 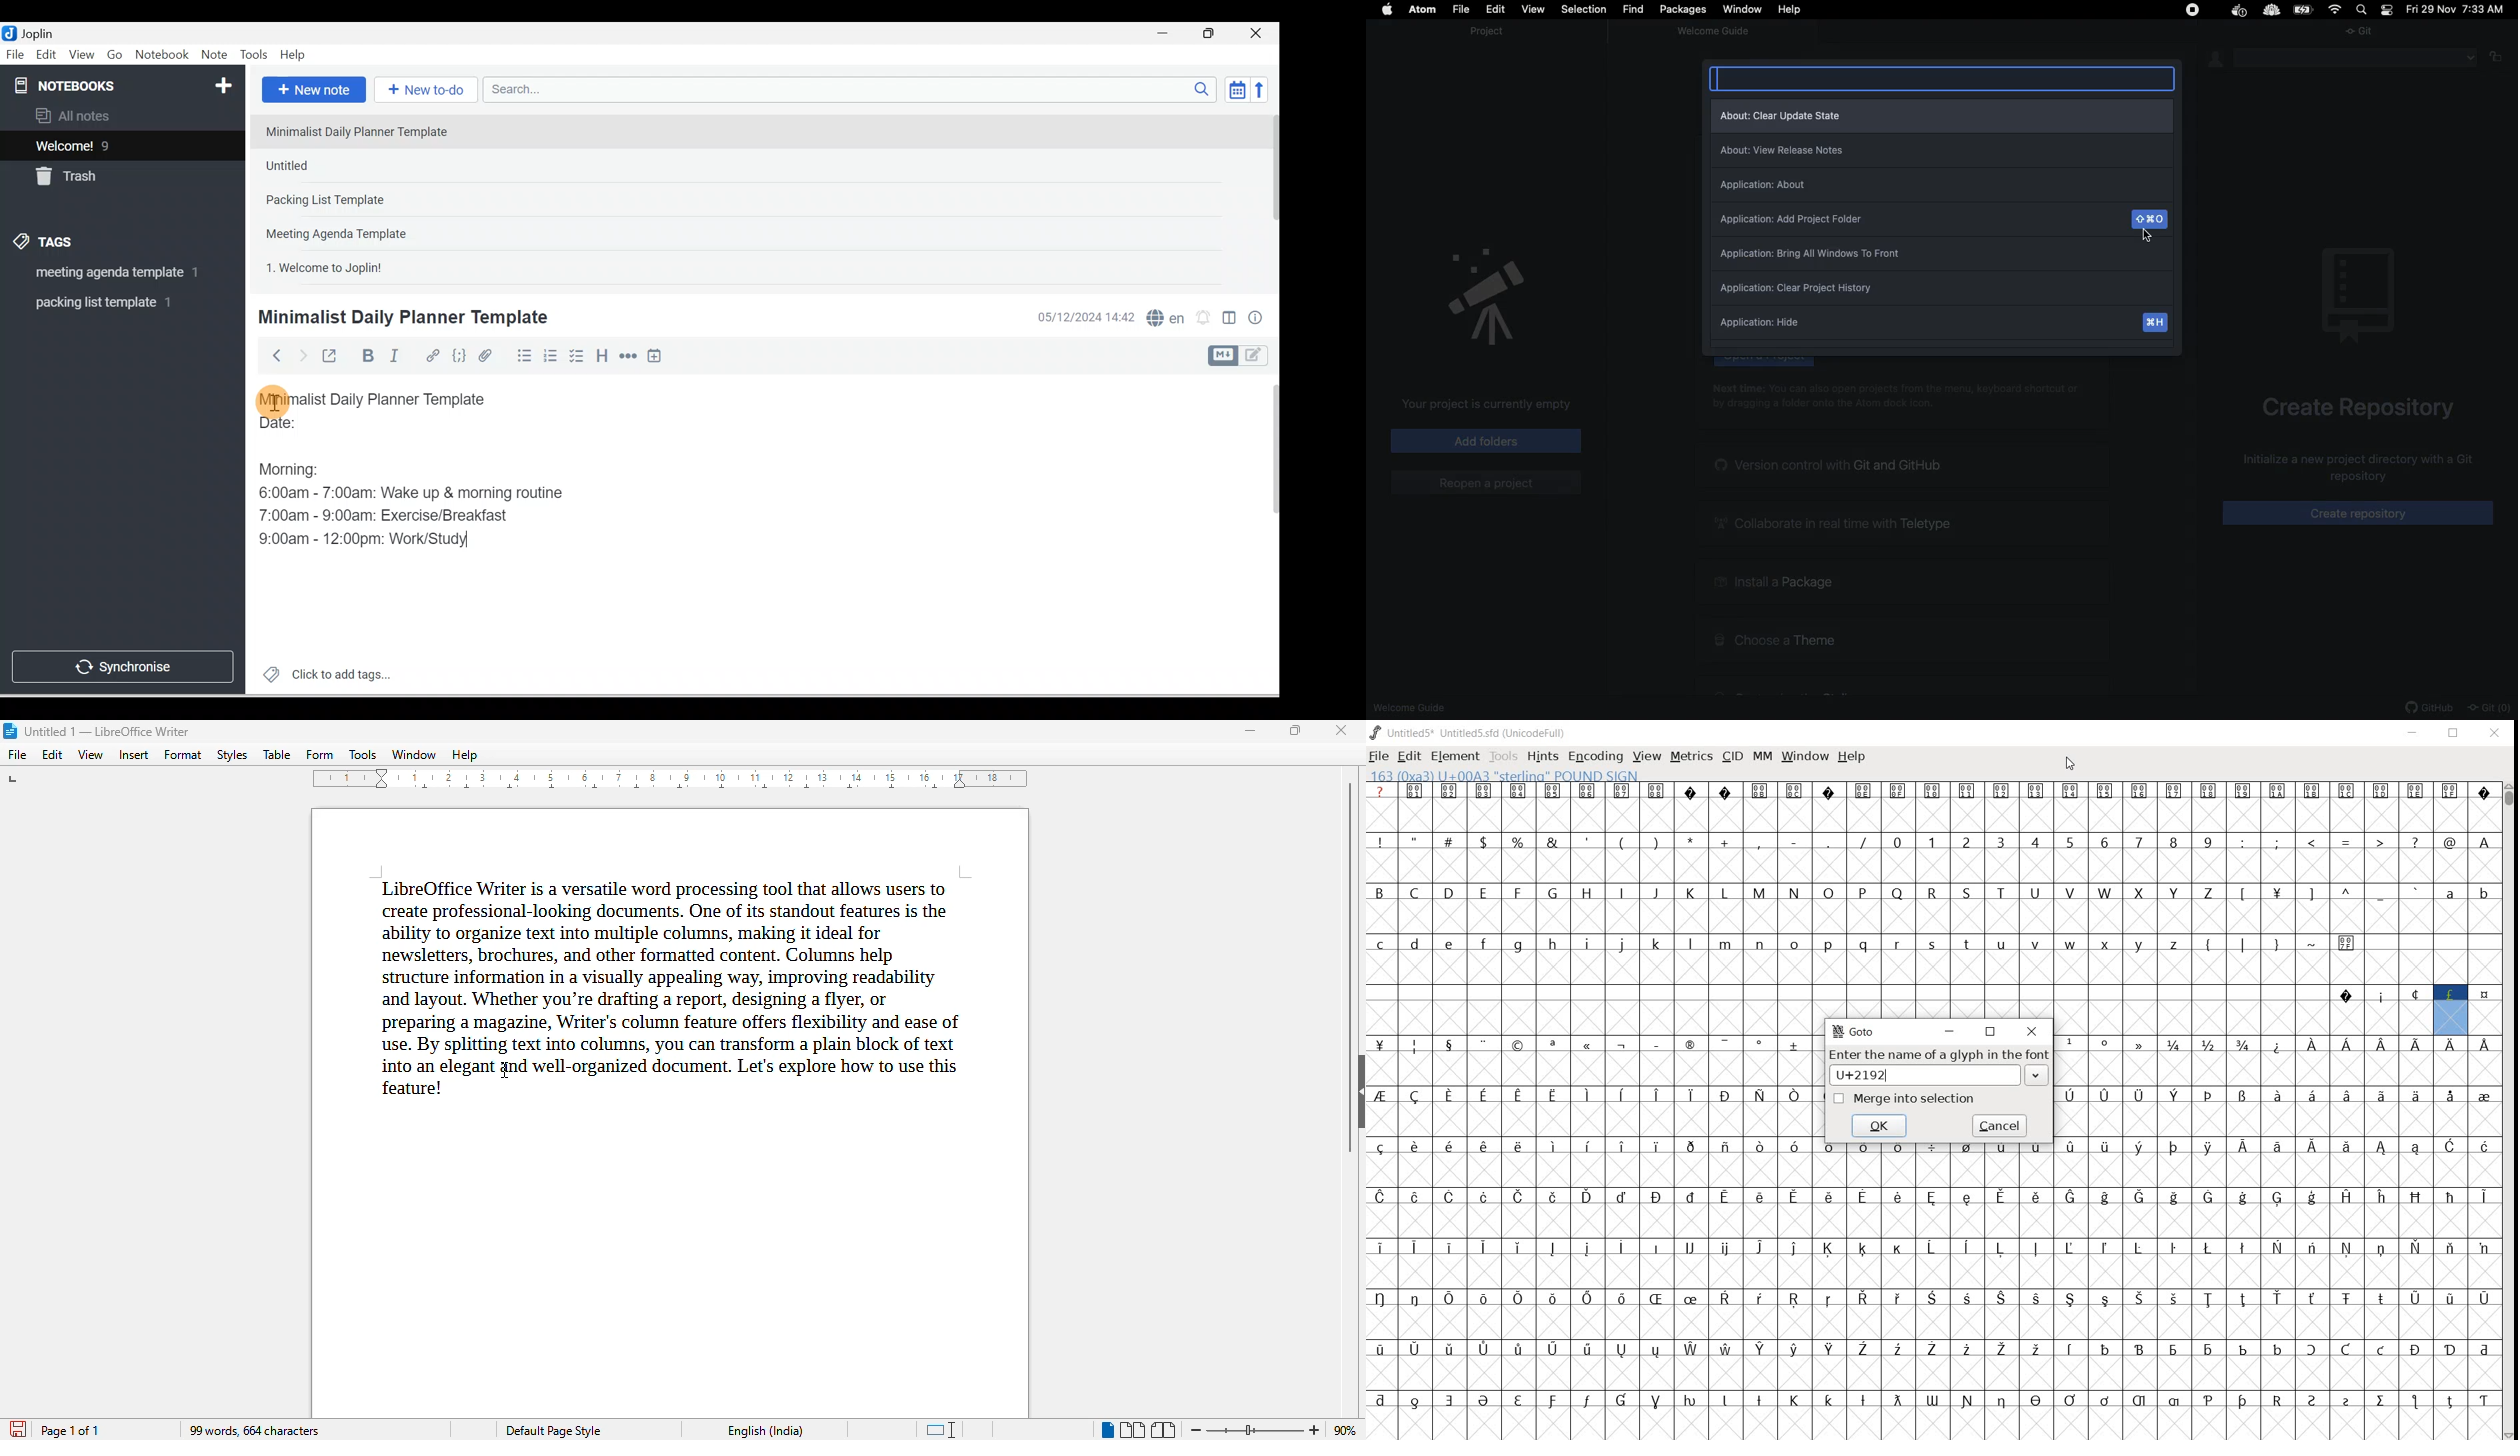 I want to click on table, so click(x=277, y=754).